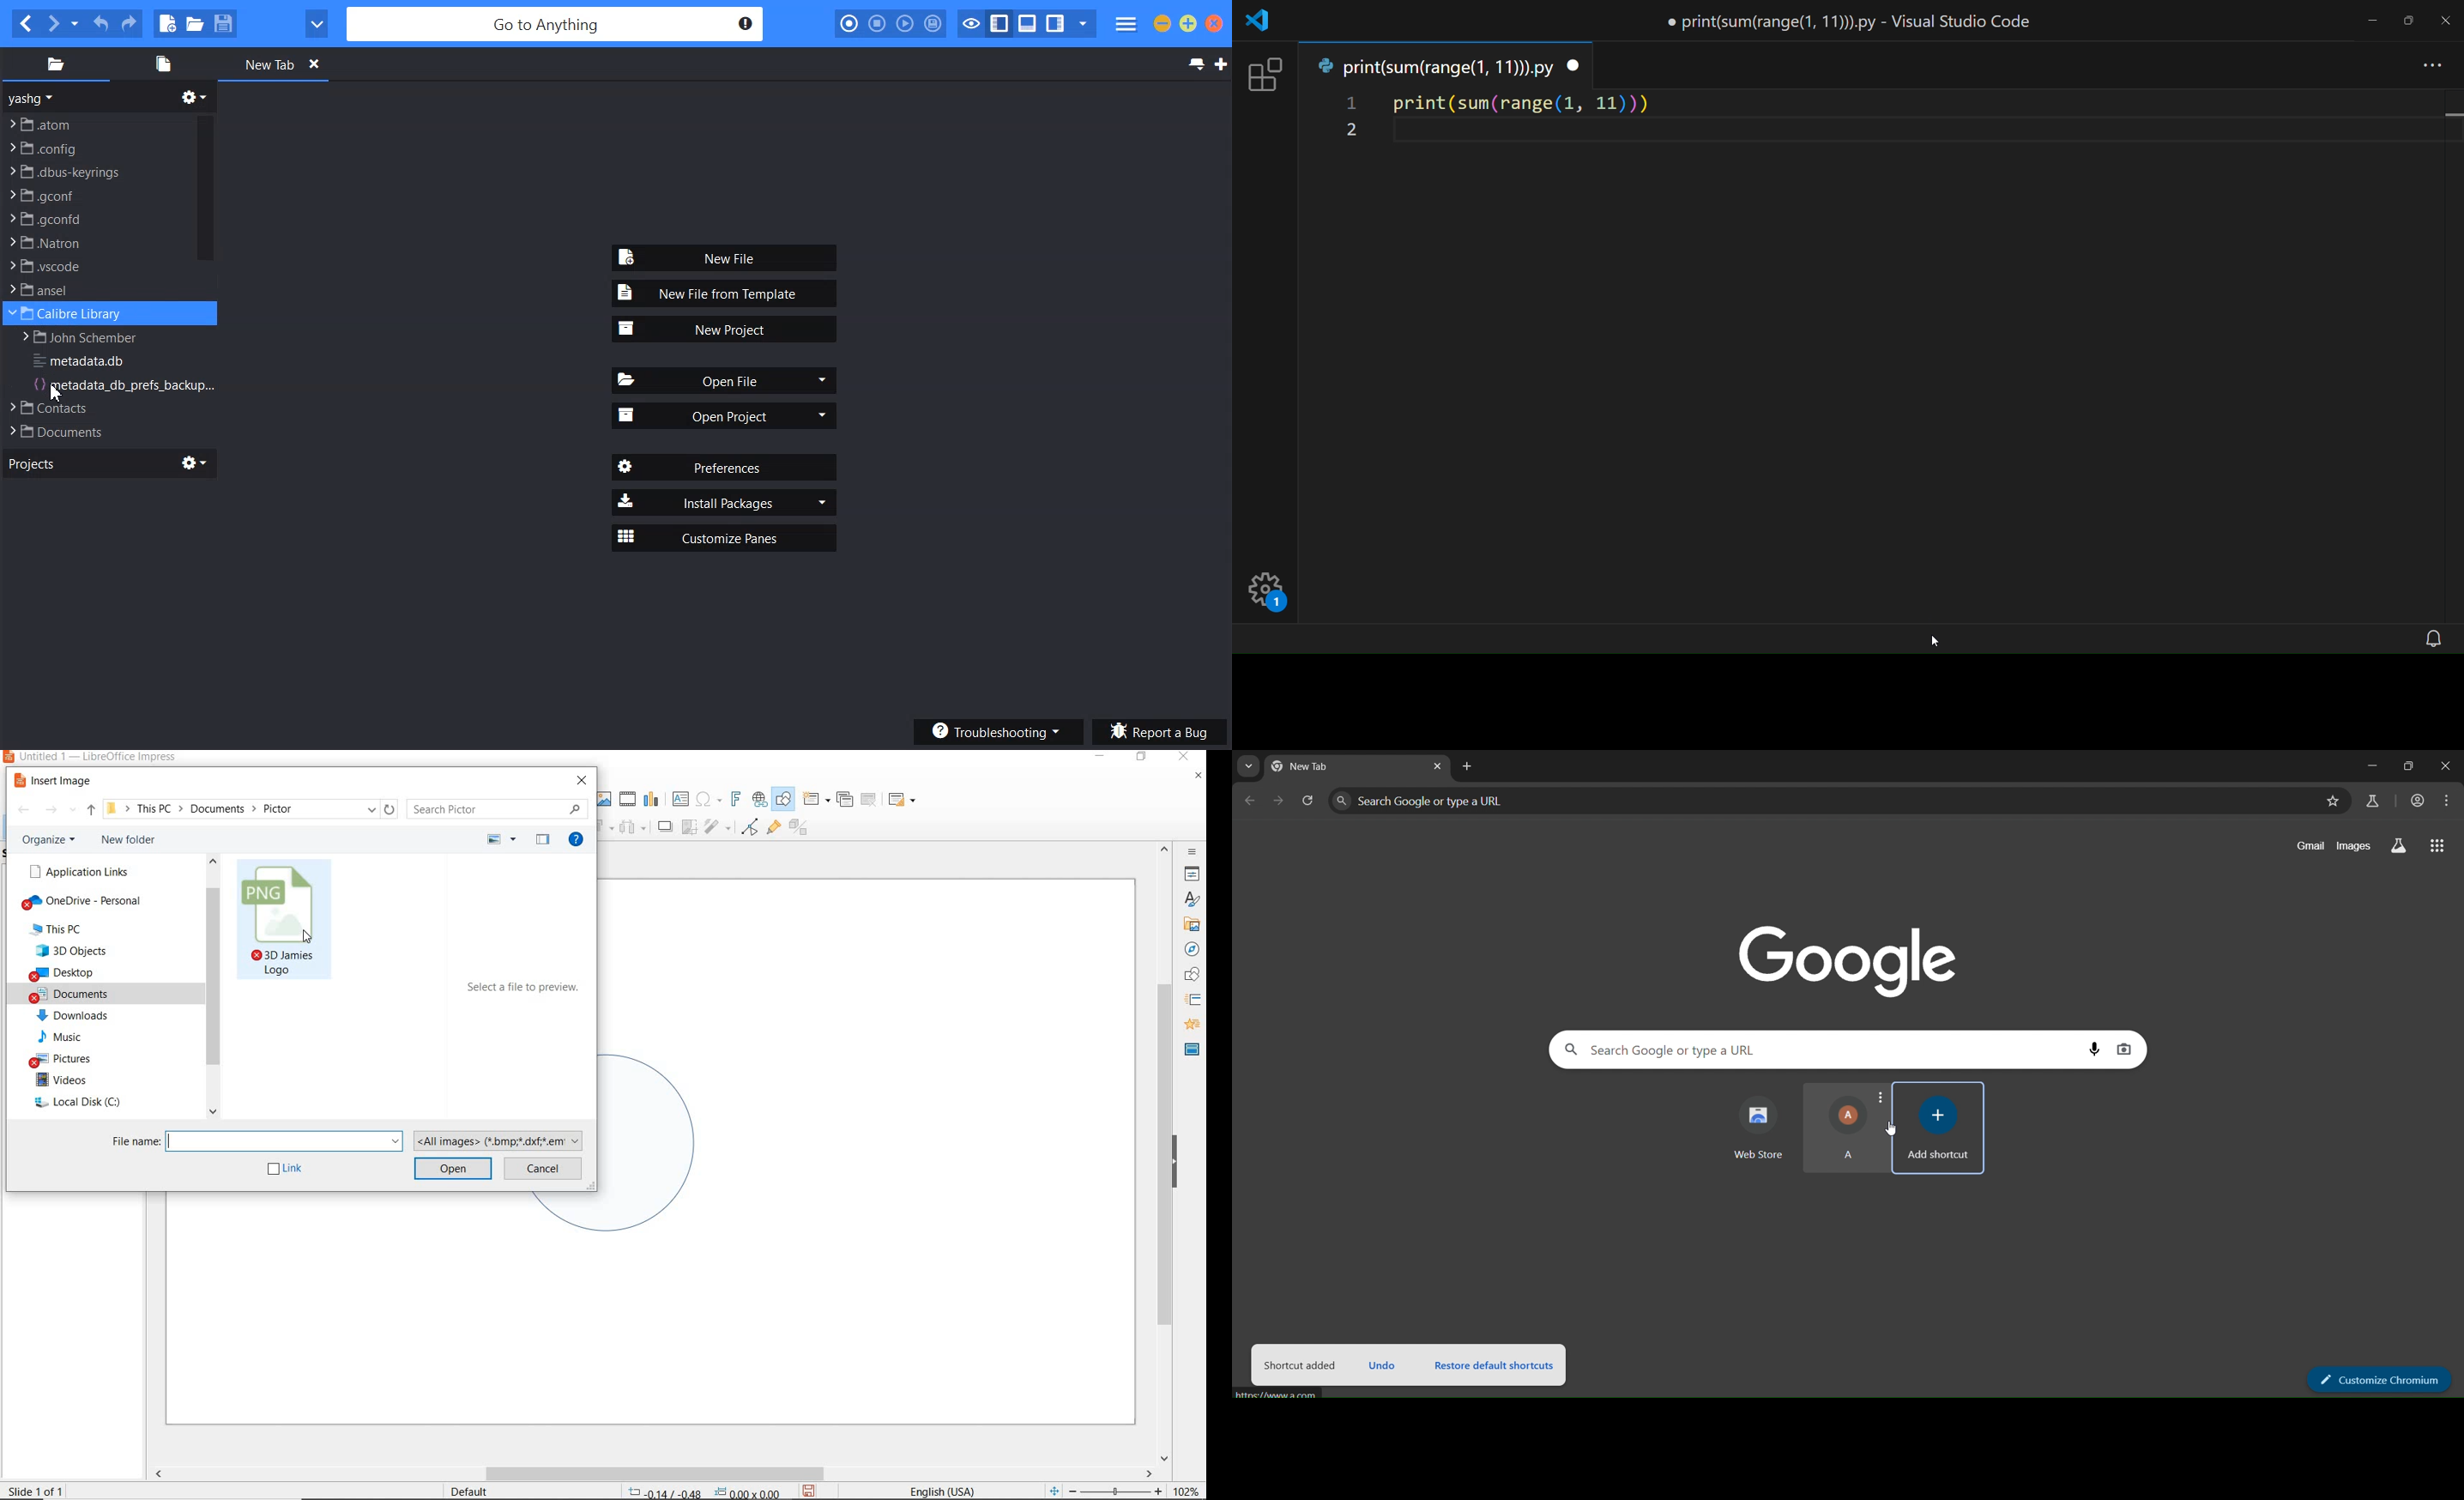 Image resolution: width=2464 pixels, height=1512 pixels. Describe the element at coordinates (1055, 24) in the screenshot. I see `Show/Hide right pane` at that location.